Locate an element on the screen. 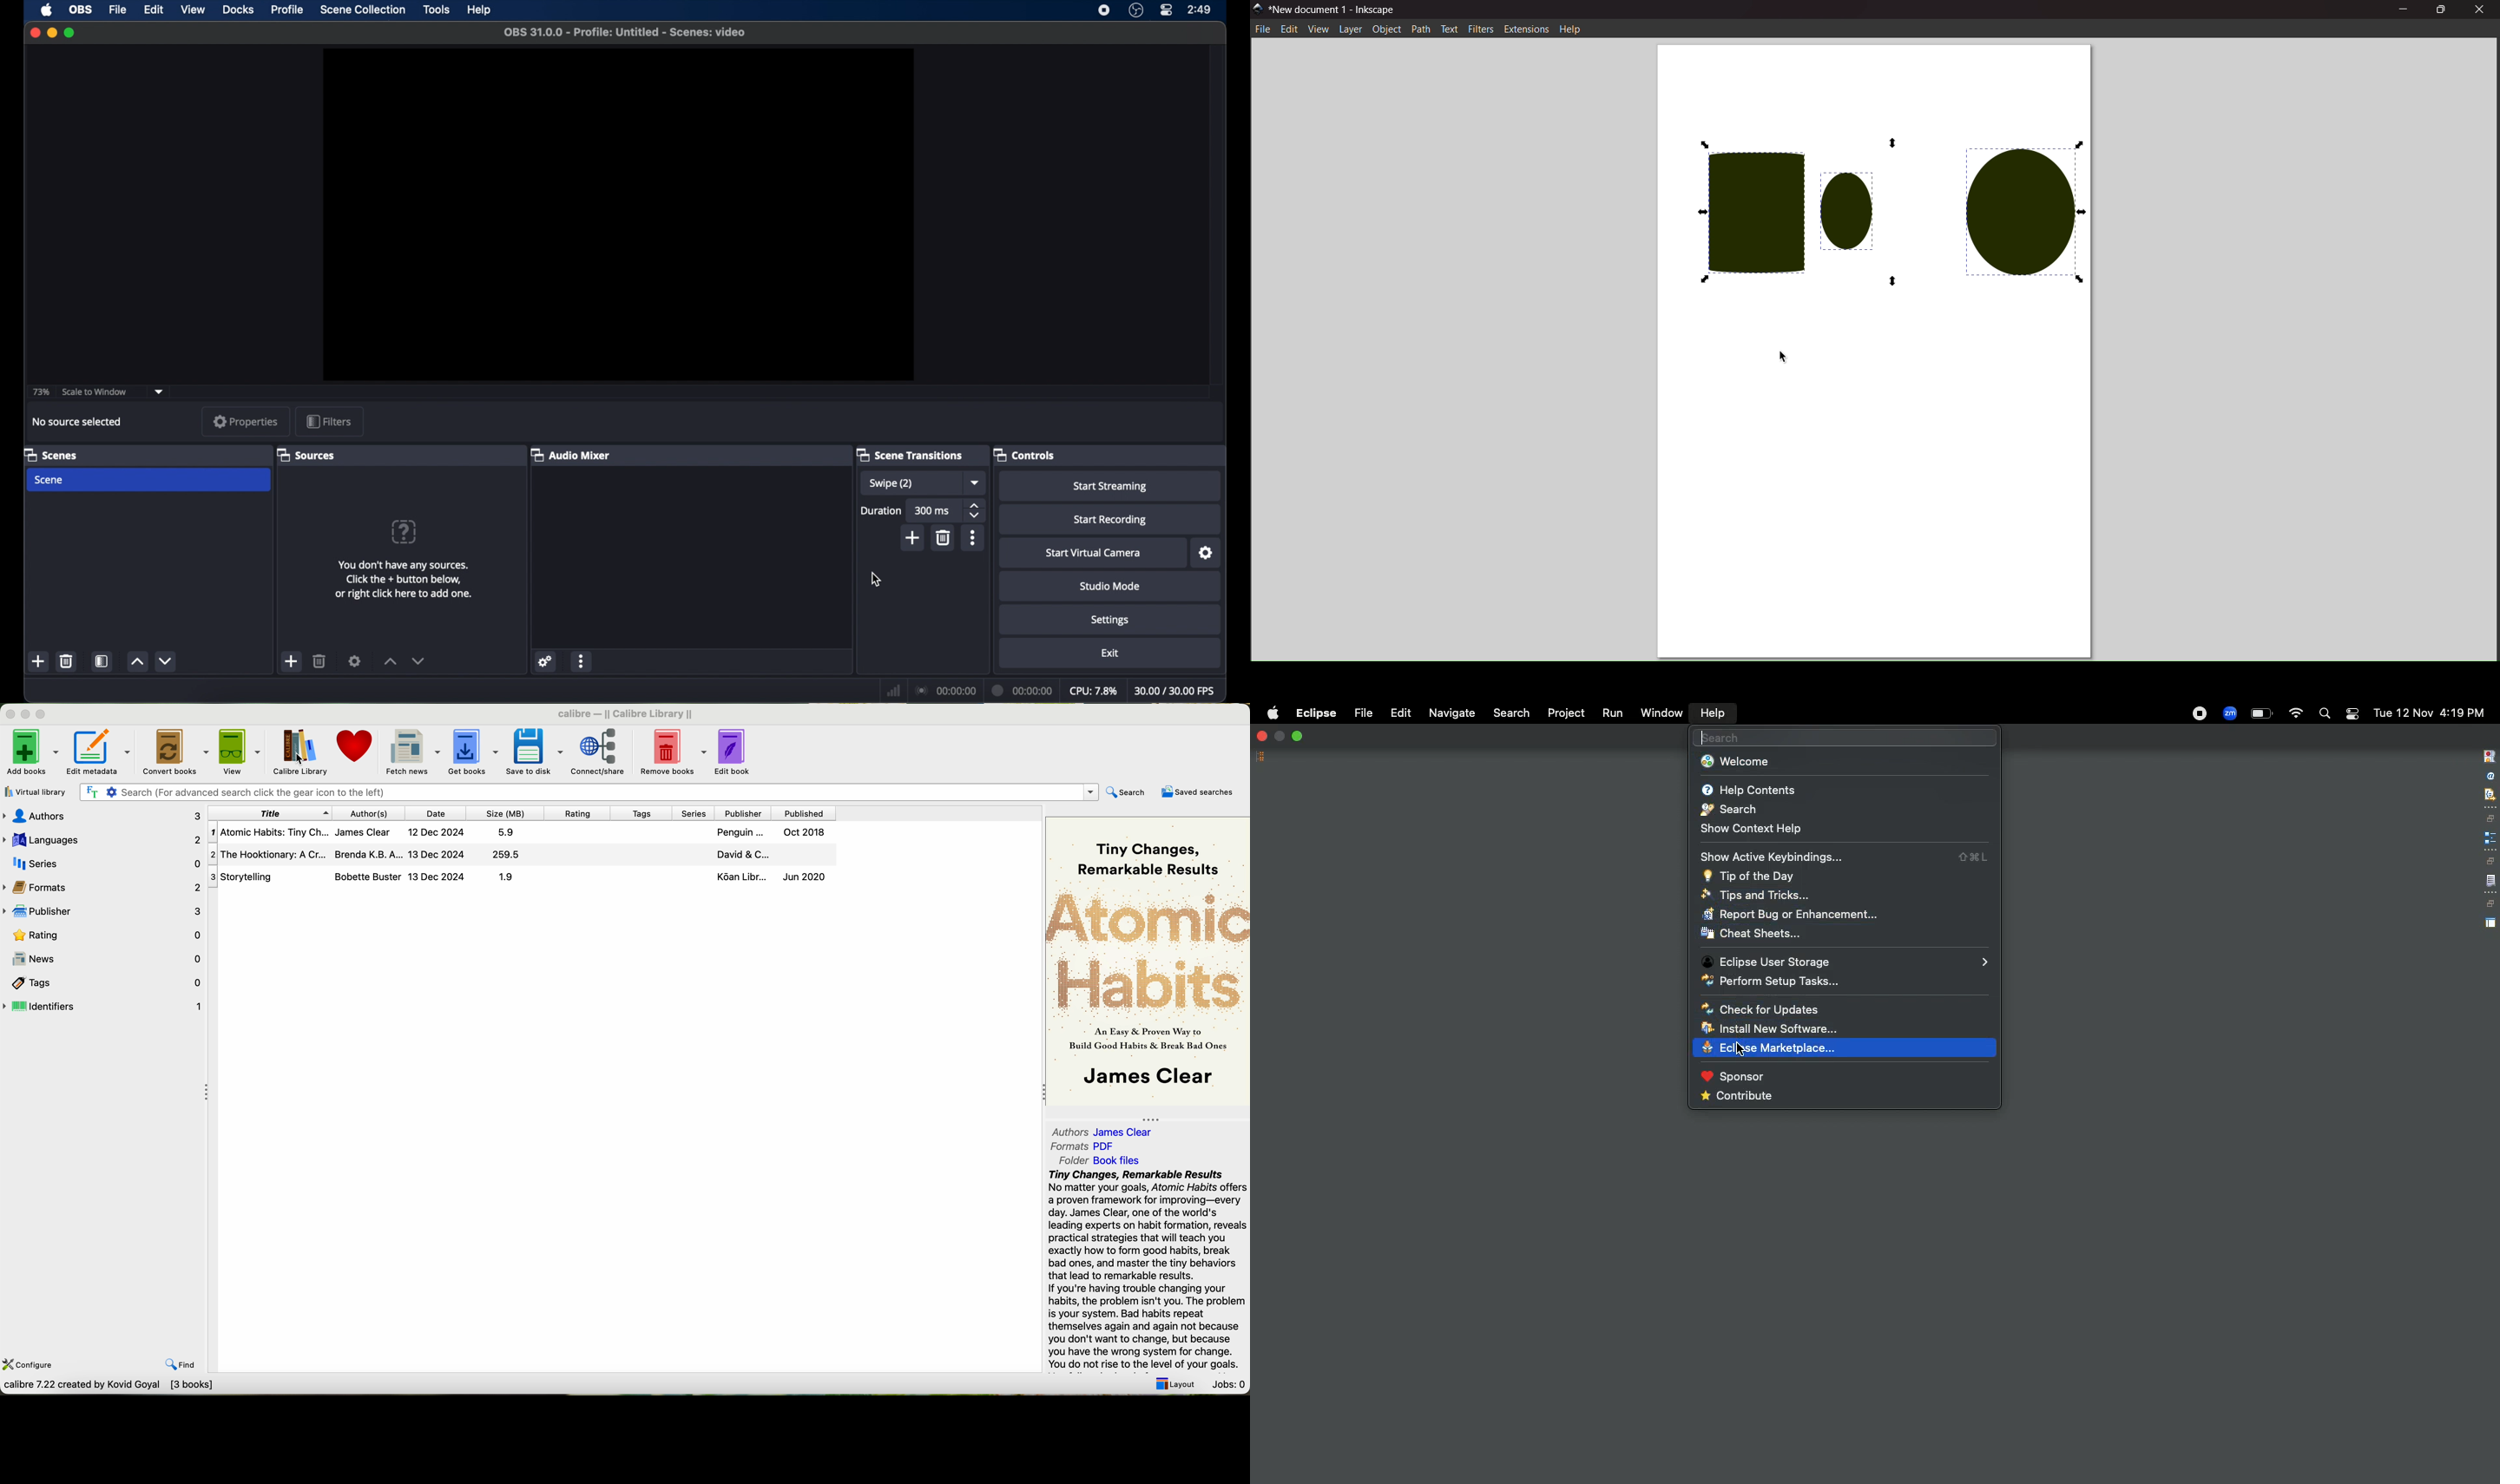 The height and width of the screenshot is (1484, 2520). start virtual camera is located at coordinates (1093, 553).